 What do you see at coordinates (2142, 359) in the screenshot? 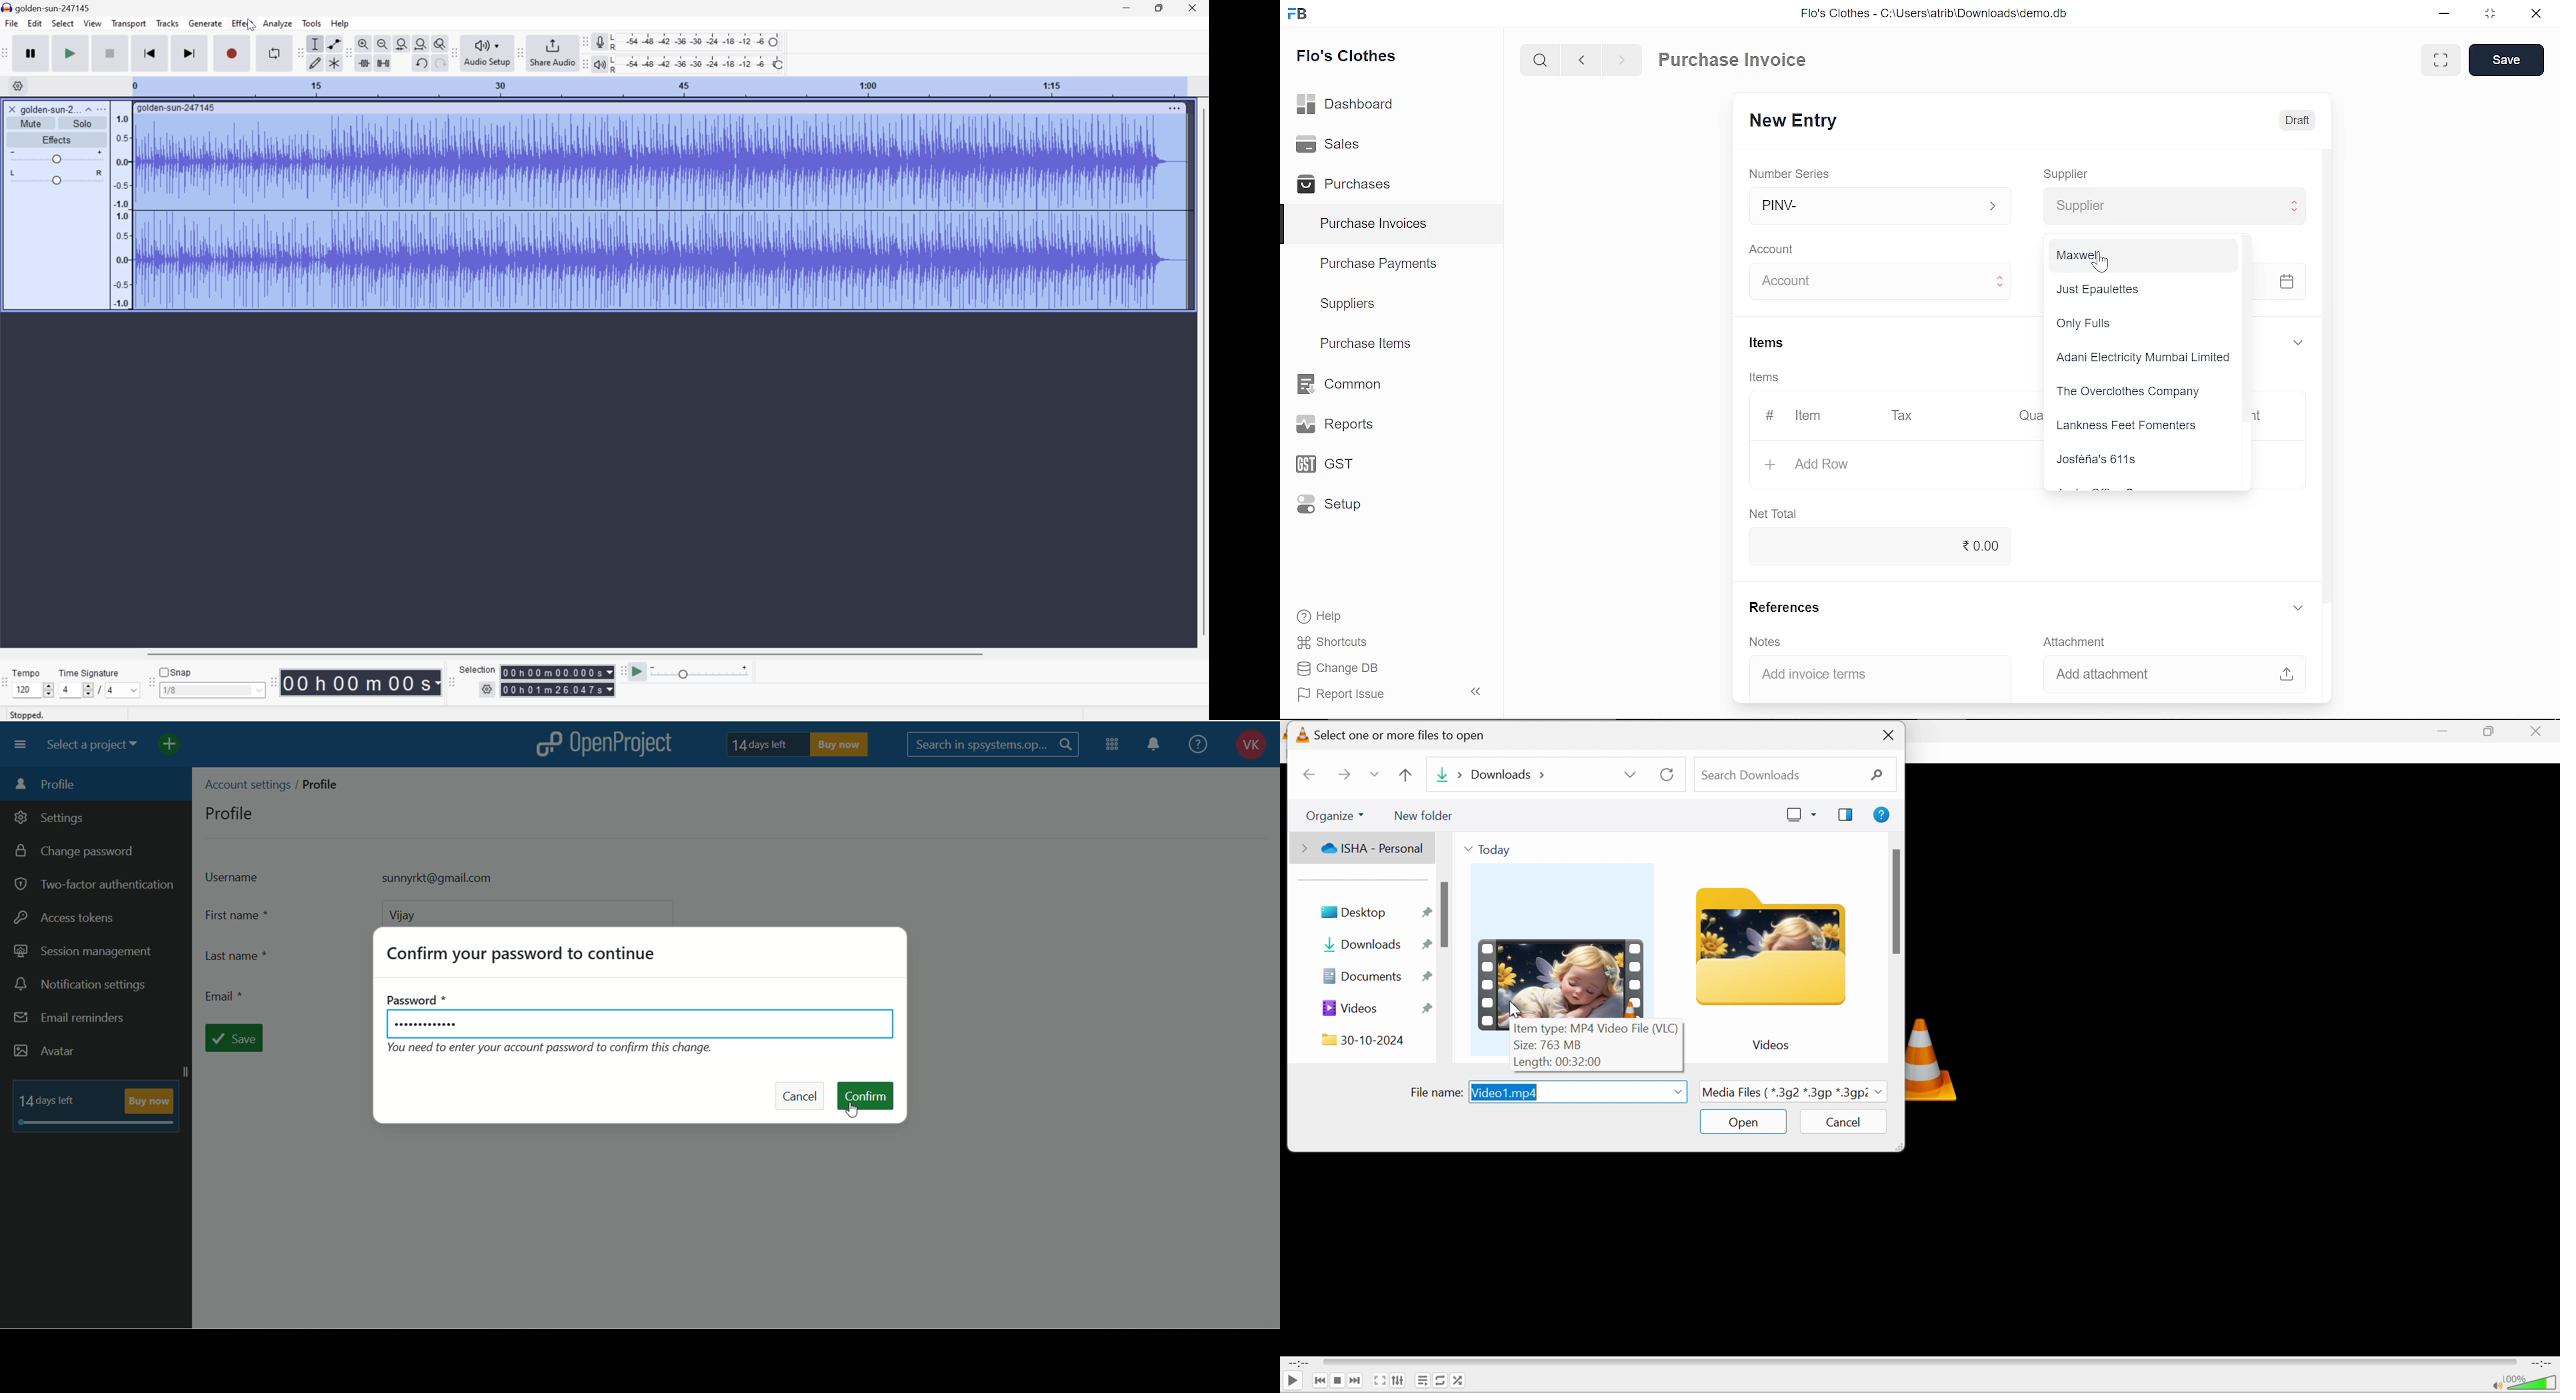
I see `Adani Electricity Mumbai Limited` at bounding box center [2142, 359].